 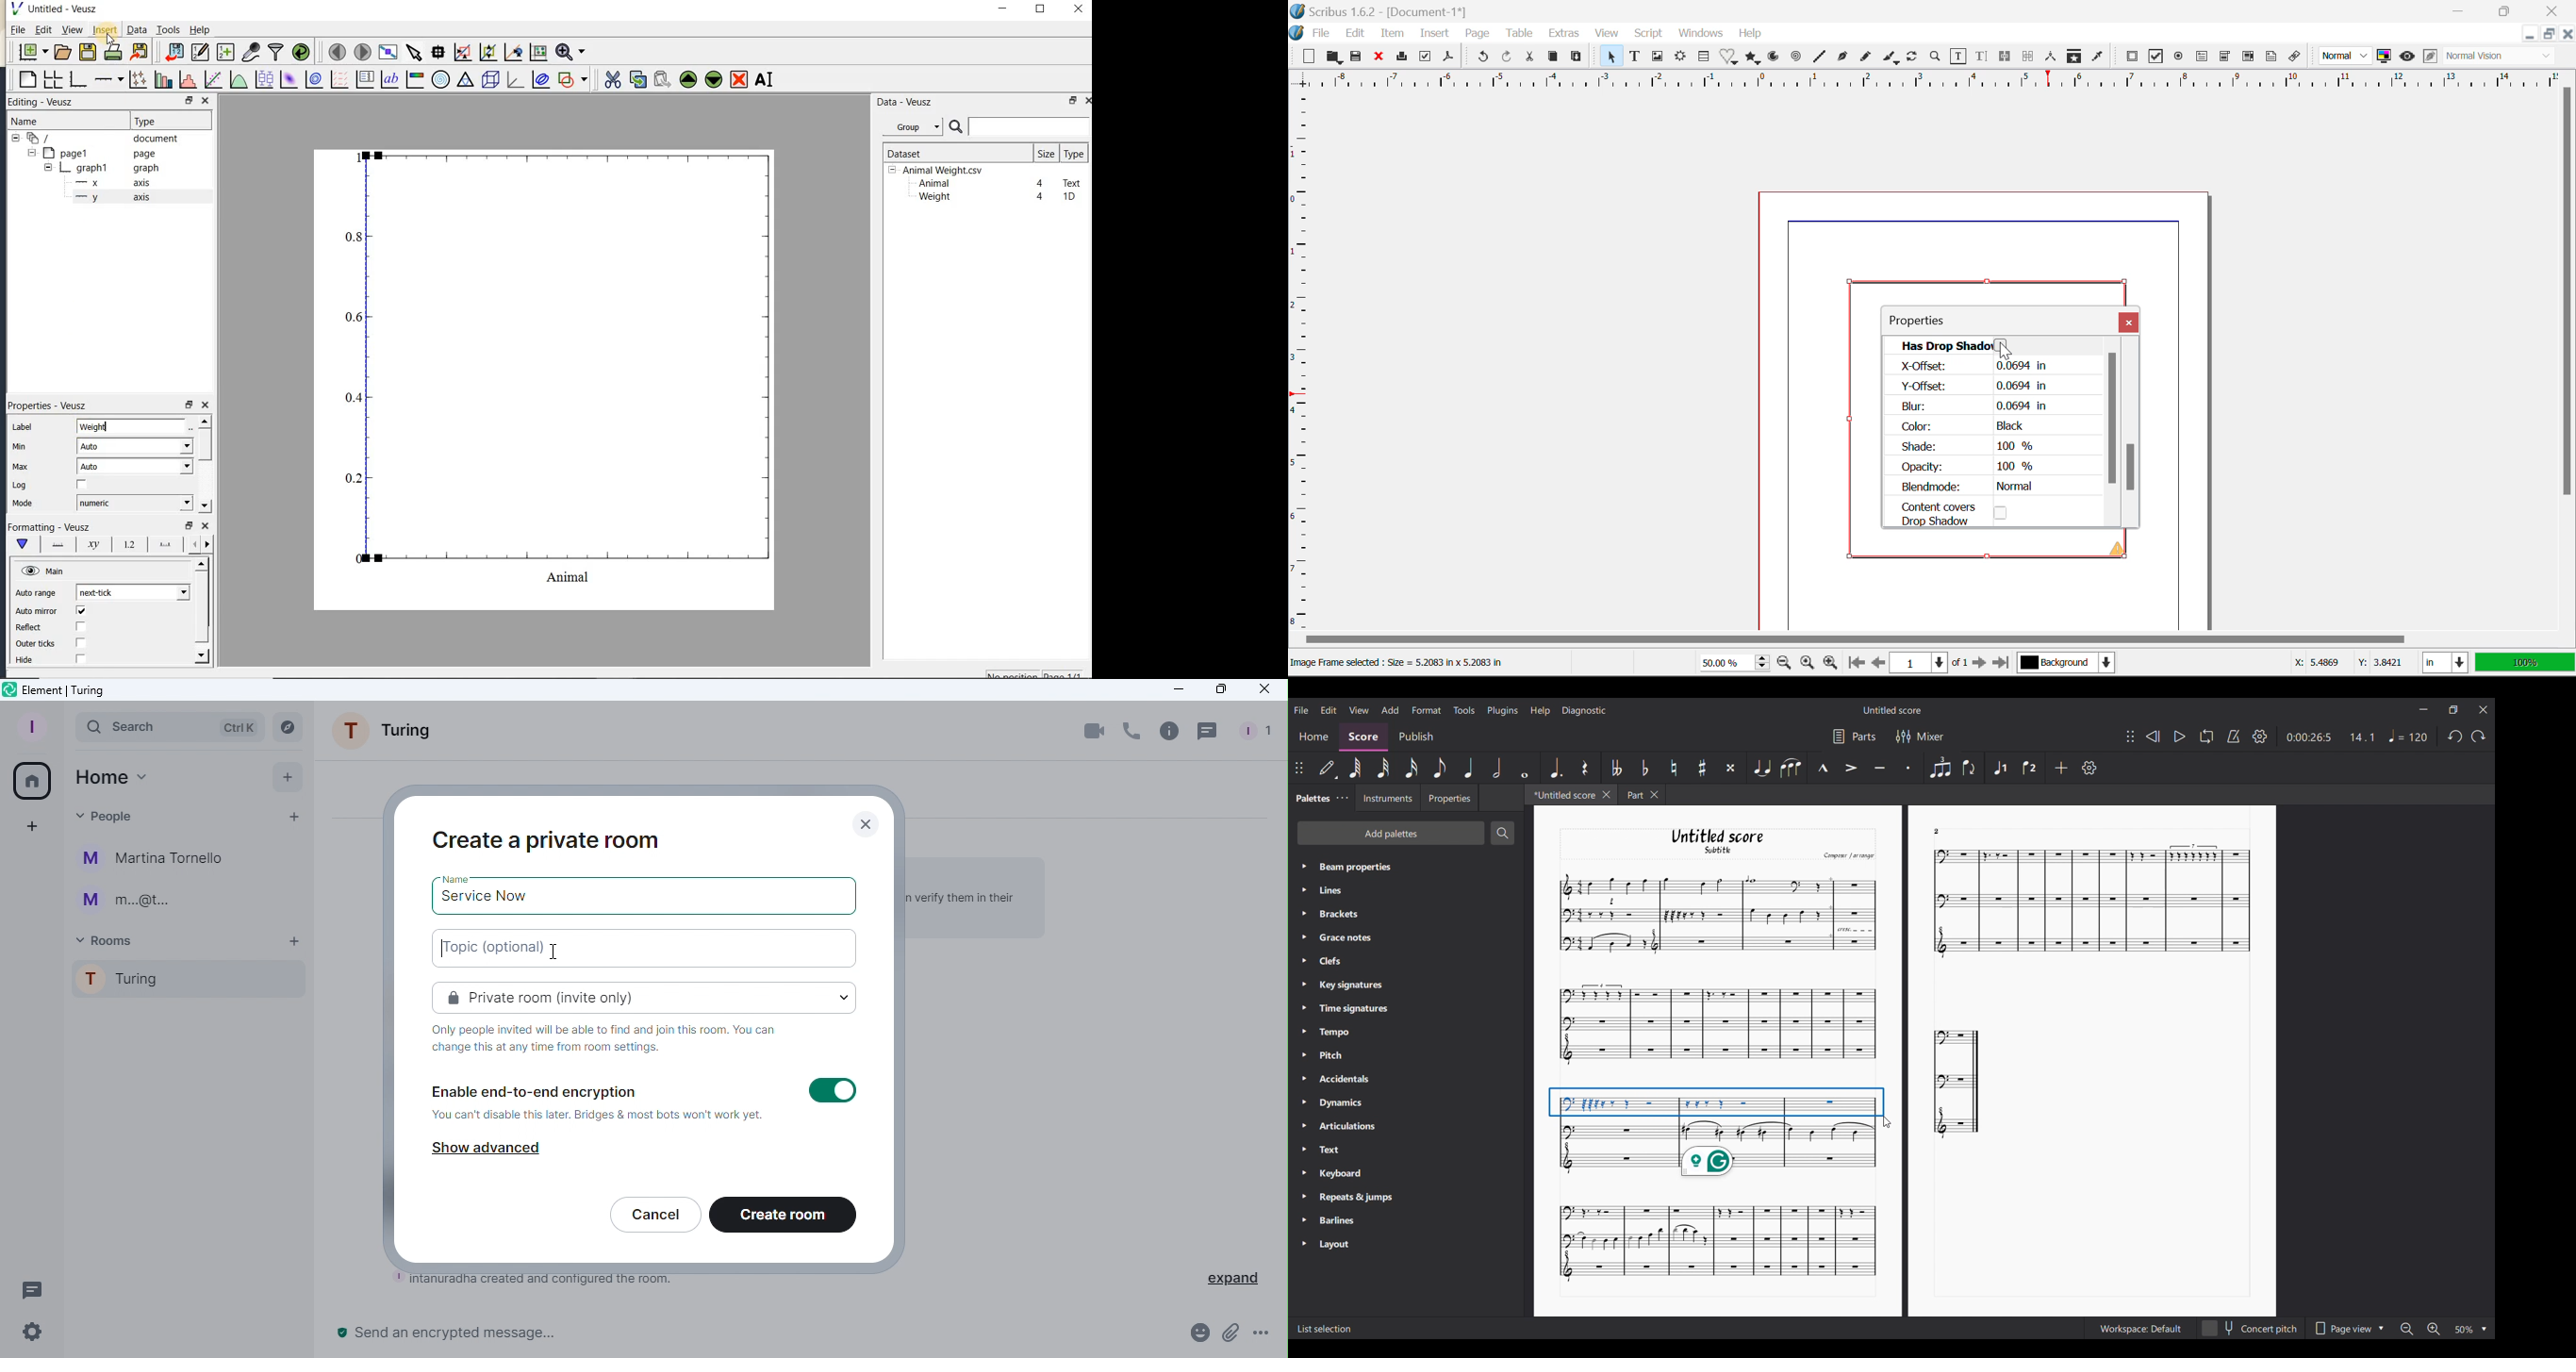 What do you see at coordinates (2335, 736) in the screenshot?
I see `0:00:26:5 14.1` at bounding box center [2335, 736].